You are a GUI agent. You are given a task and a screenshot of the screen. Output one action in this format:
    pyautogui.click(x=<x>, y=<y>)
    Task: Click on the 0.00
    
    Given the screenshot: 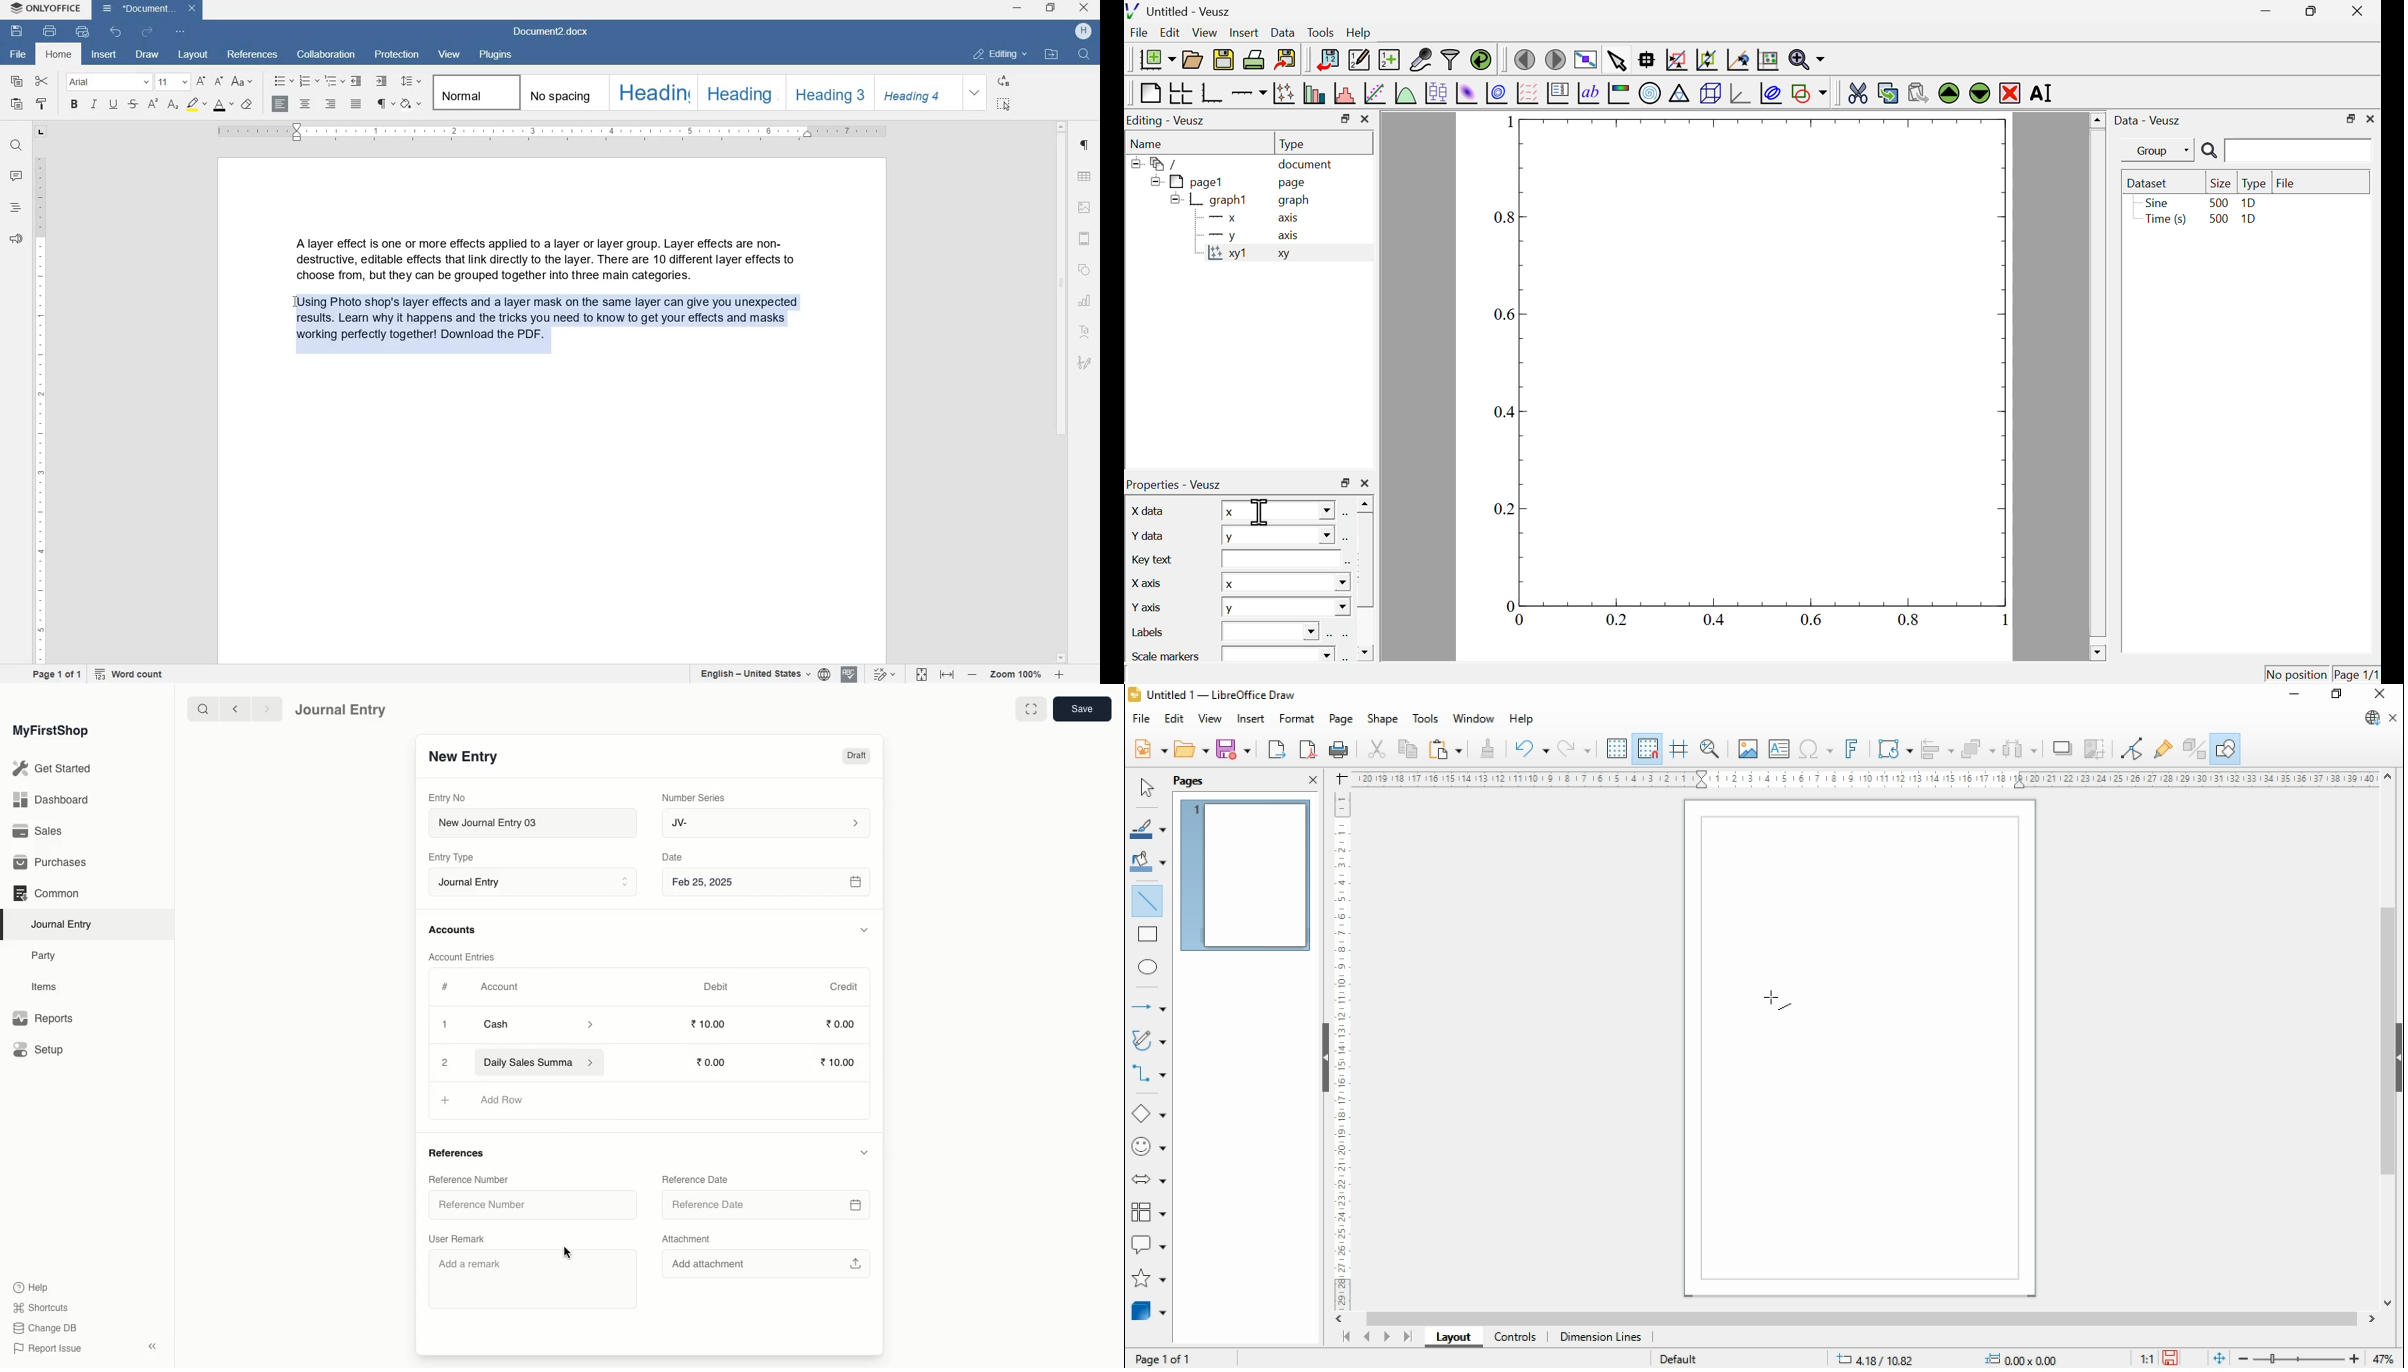 What is the action you would take?
    pyautogui.click(x=842, y=1027)
    